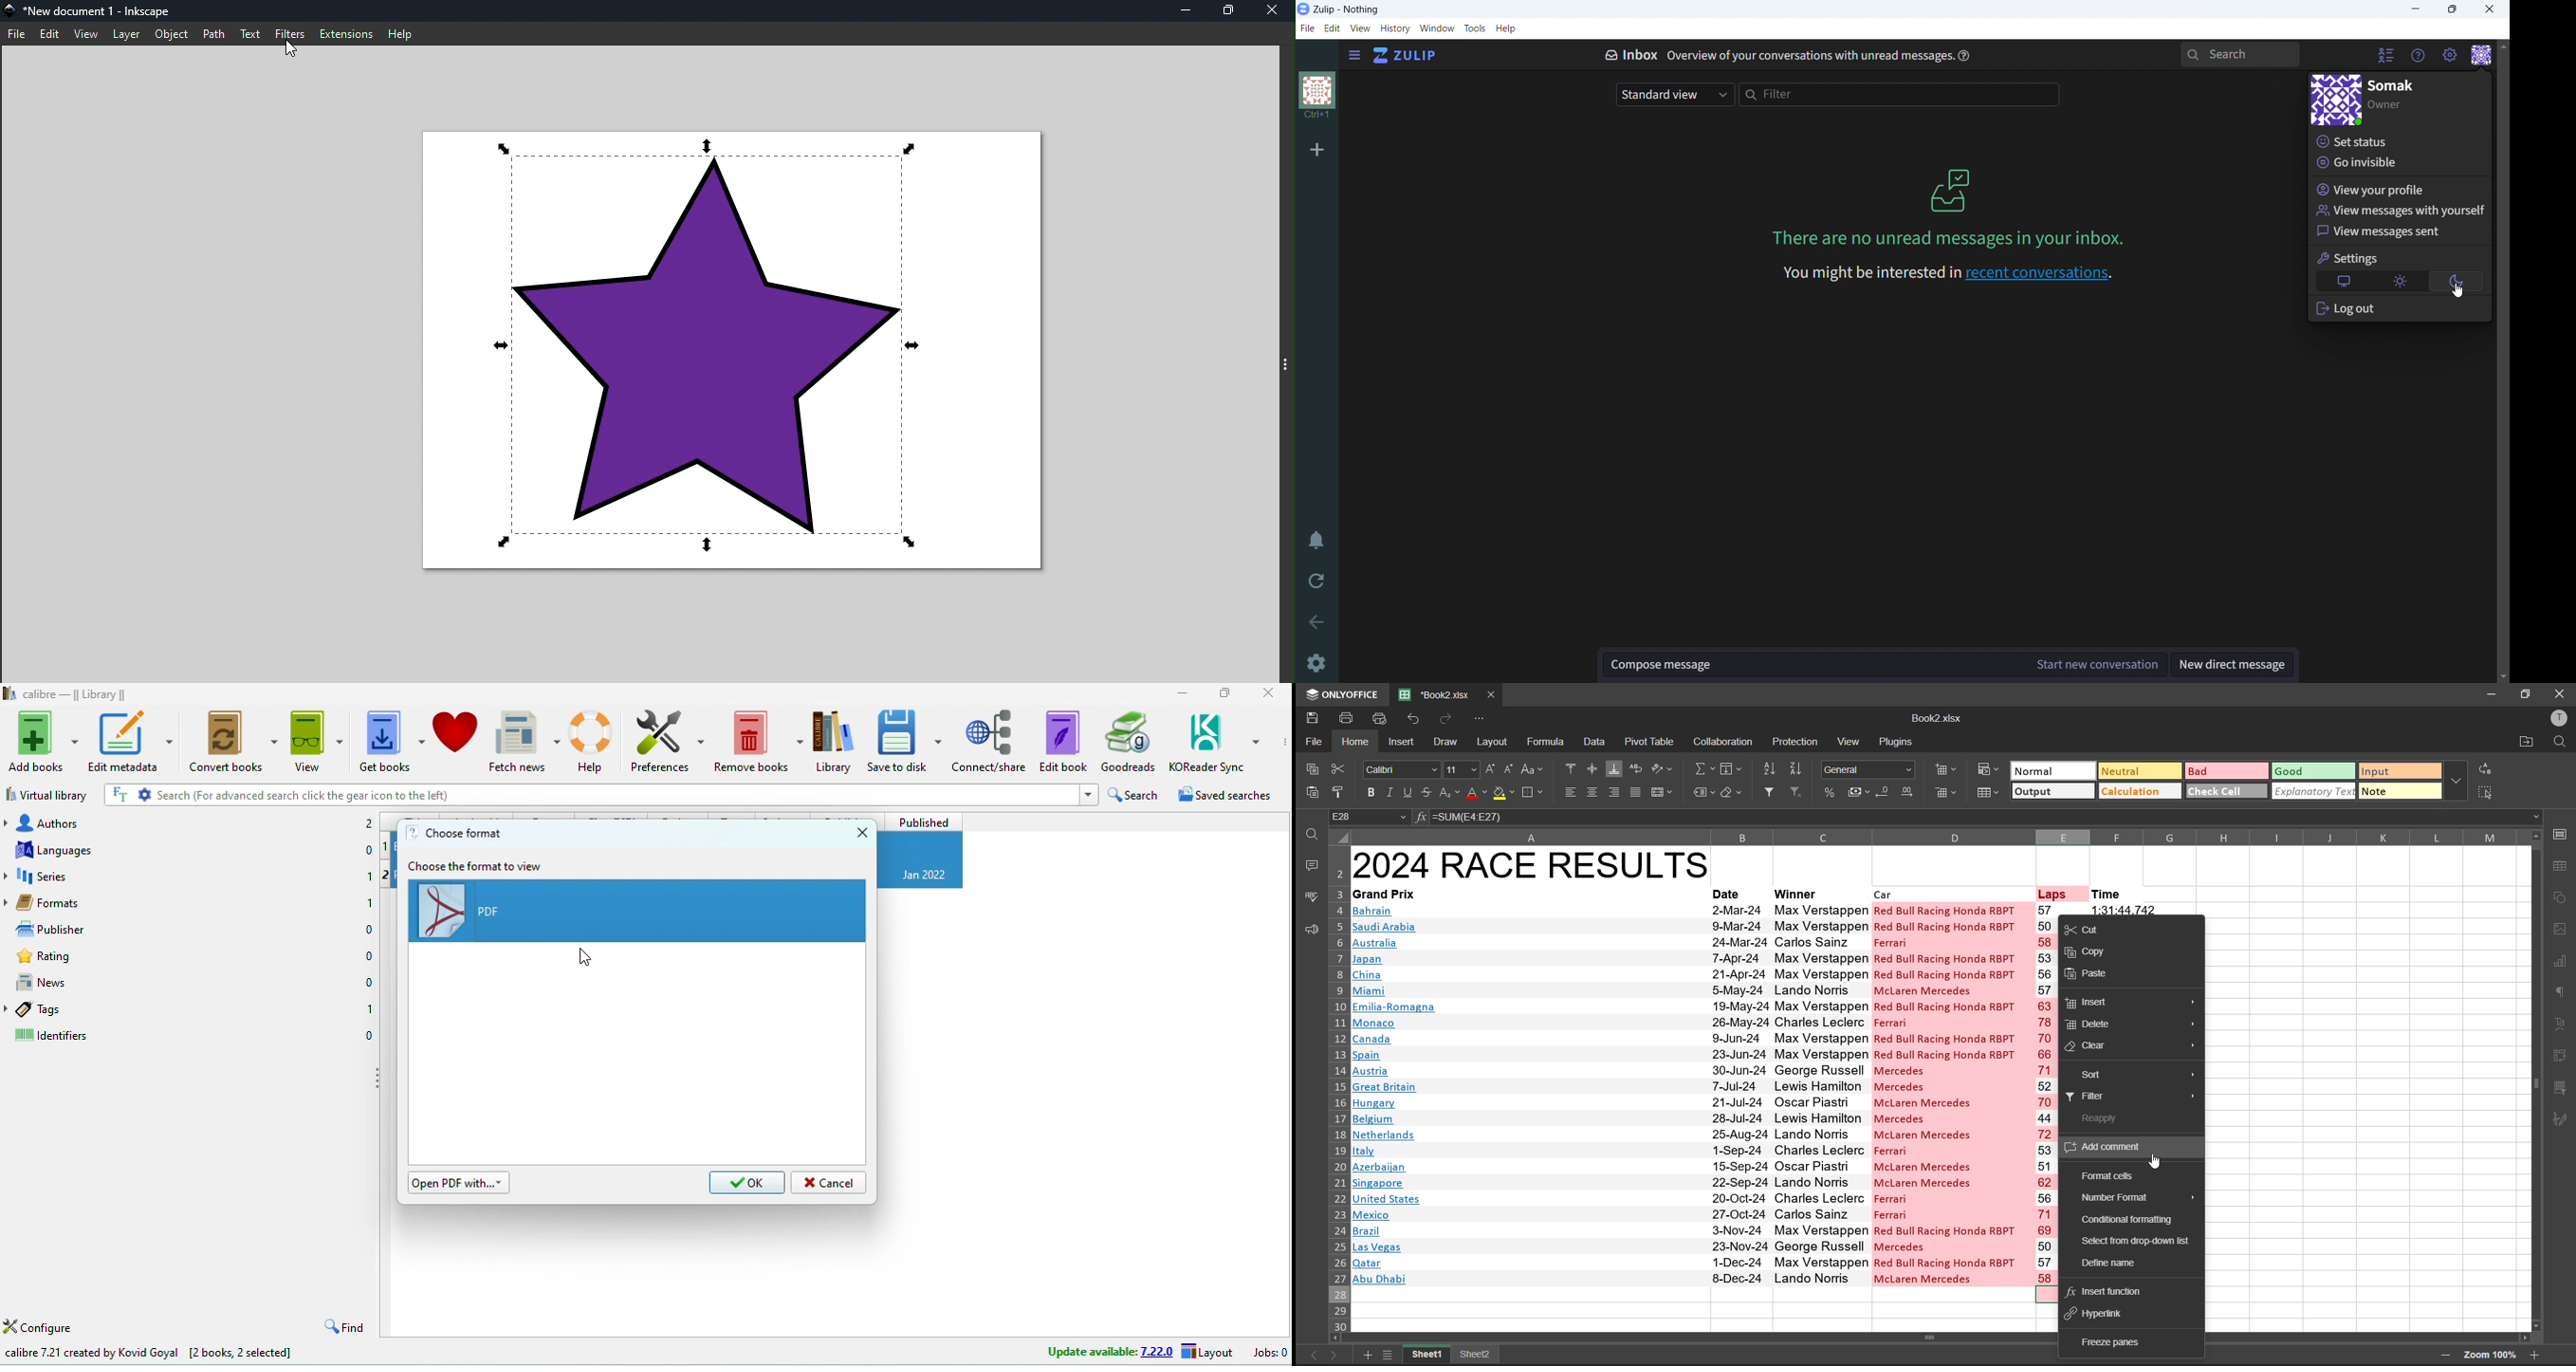 The height and width of the screenshot is (1372, 2576). Describe the element at coordinates (2141, 791) in the screenshot. I see `calculation` at that location.